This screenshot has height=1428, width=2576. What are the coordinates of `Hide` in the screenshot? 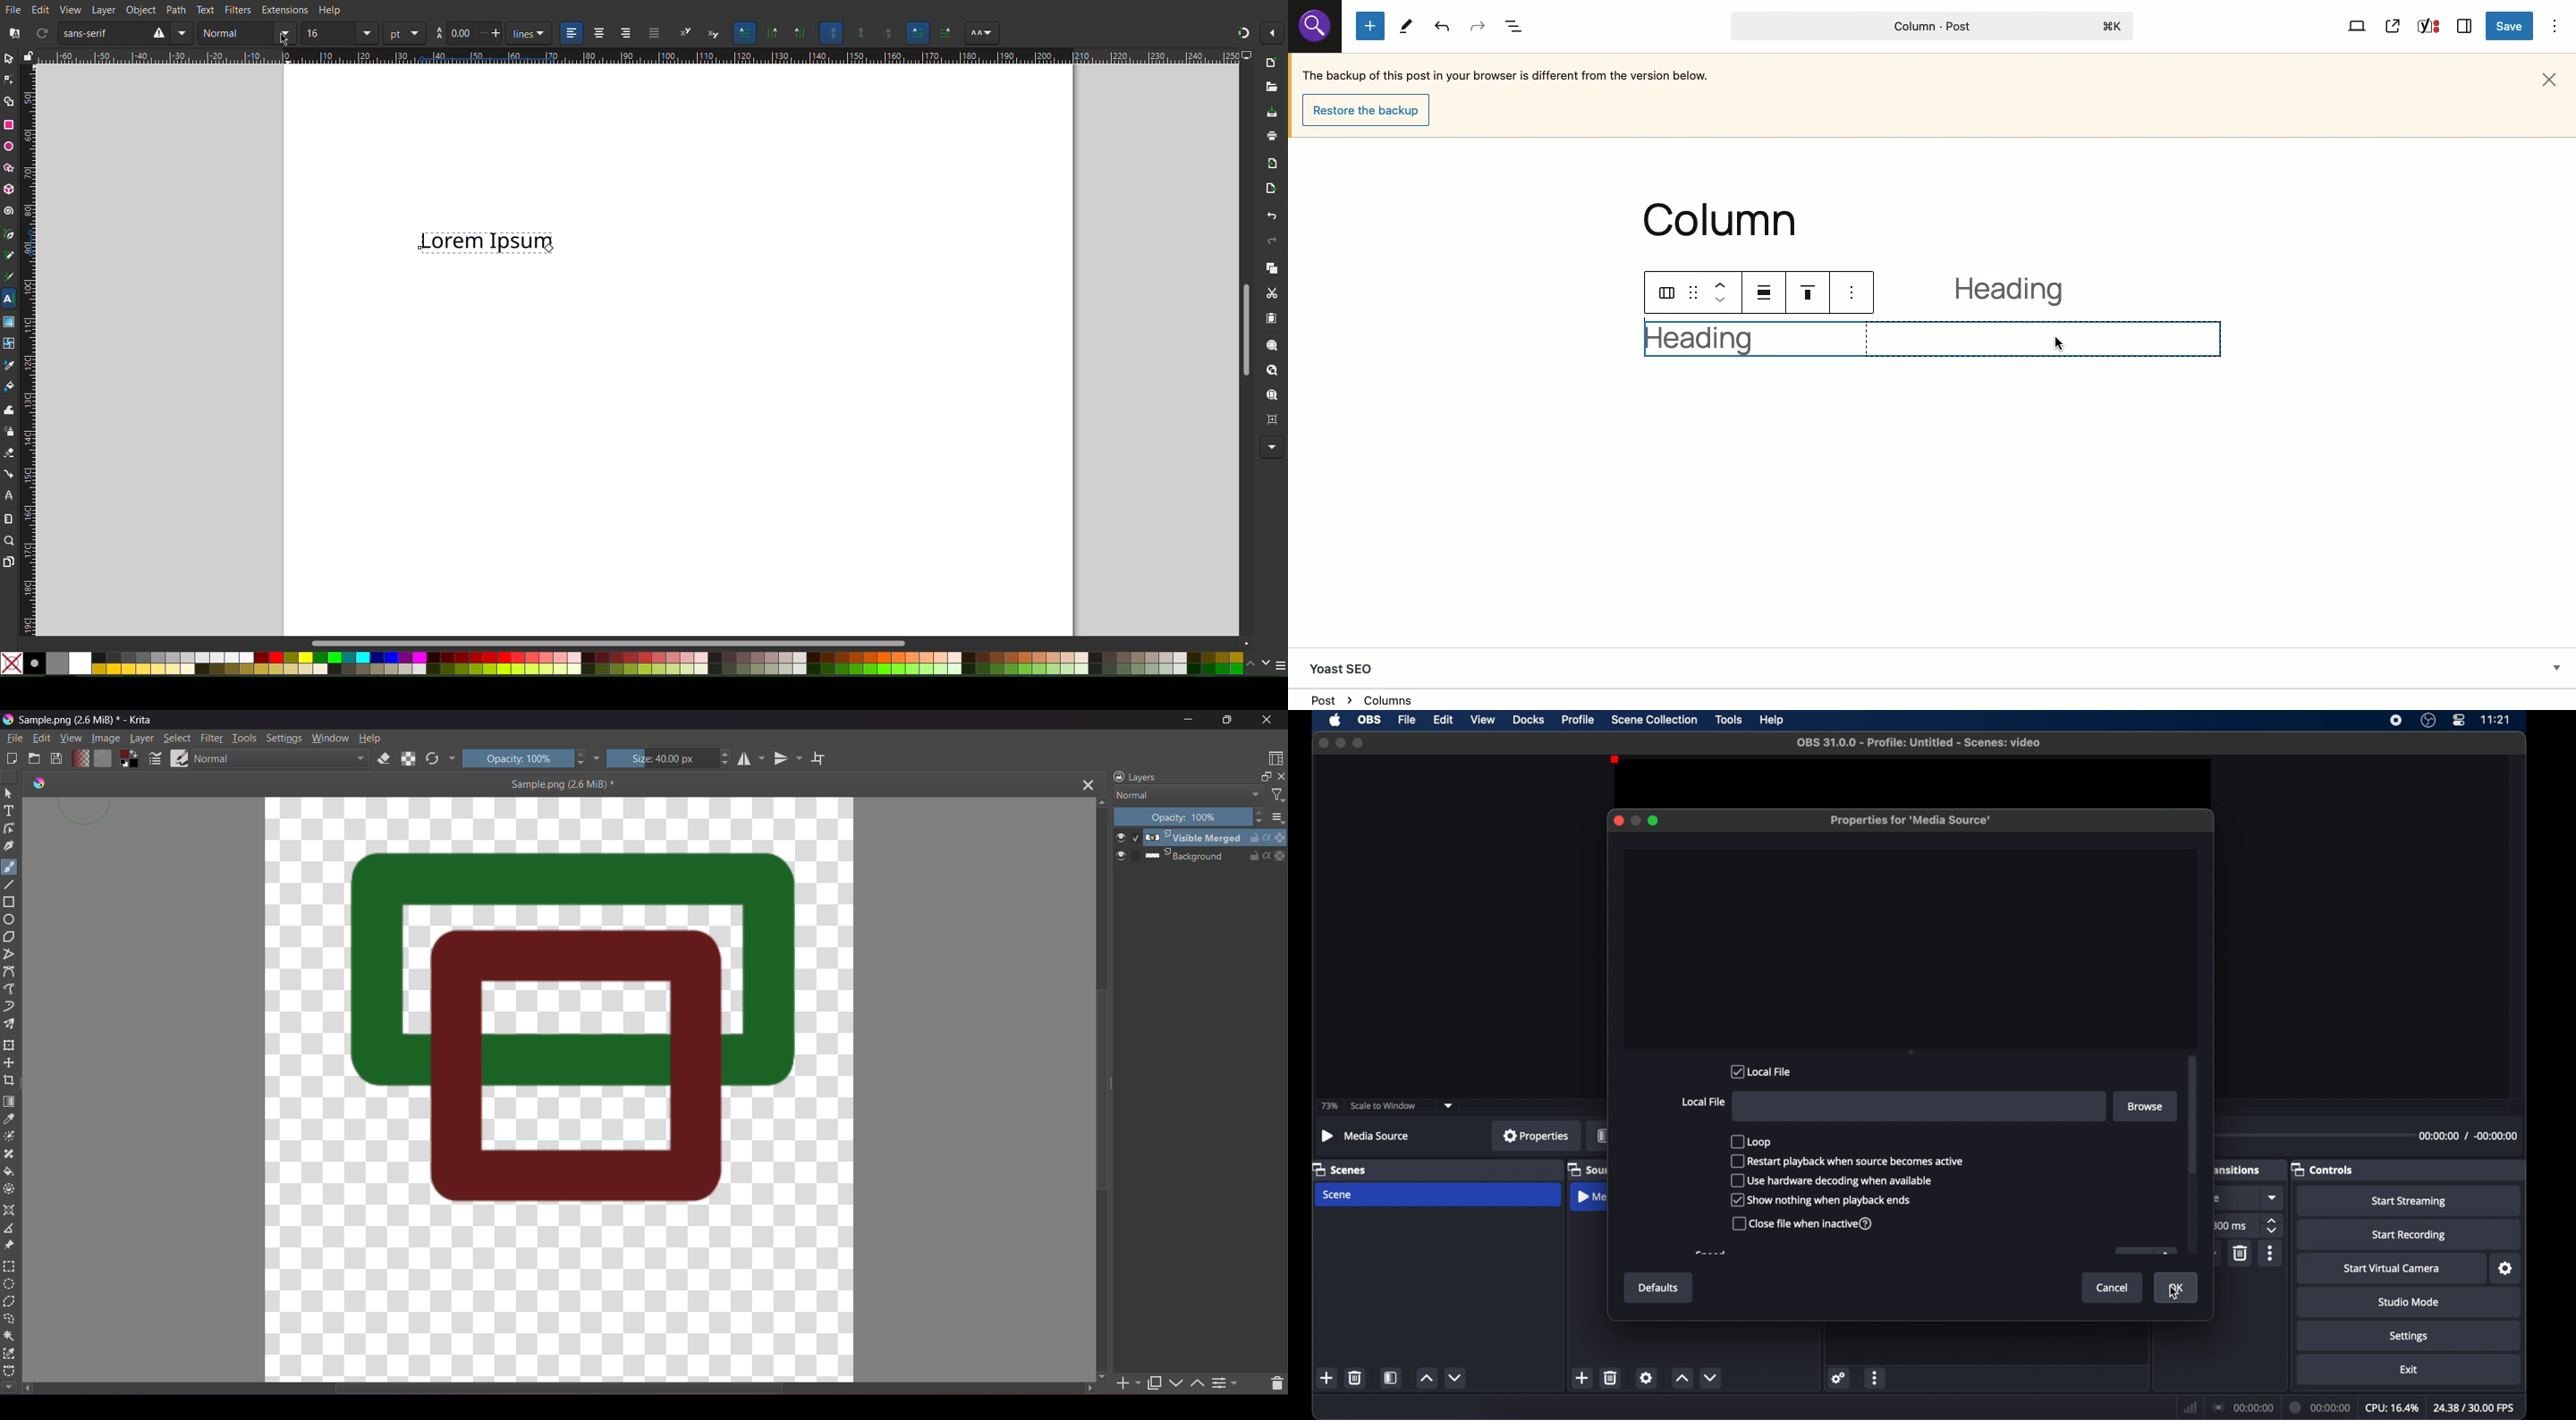 It's located at (2556, 666).